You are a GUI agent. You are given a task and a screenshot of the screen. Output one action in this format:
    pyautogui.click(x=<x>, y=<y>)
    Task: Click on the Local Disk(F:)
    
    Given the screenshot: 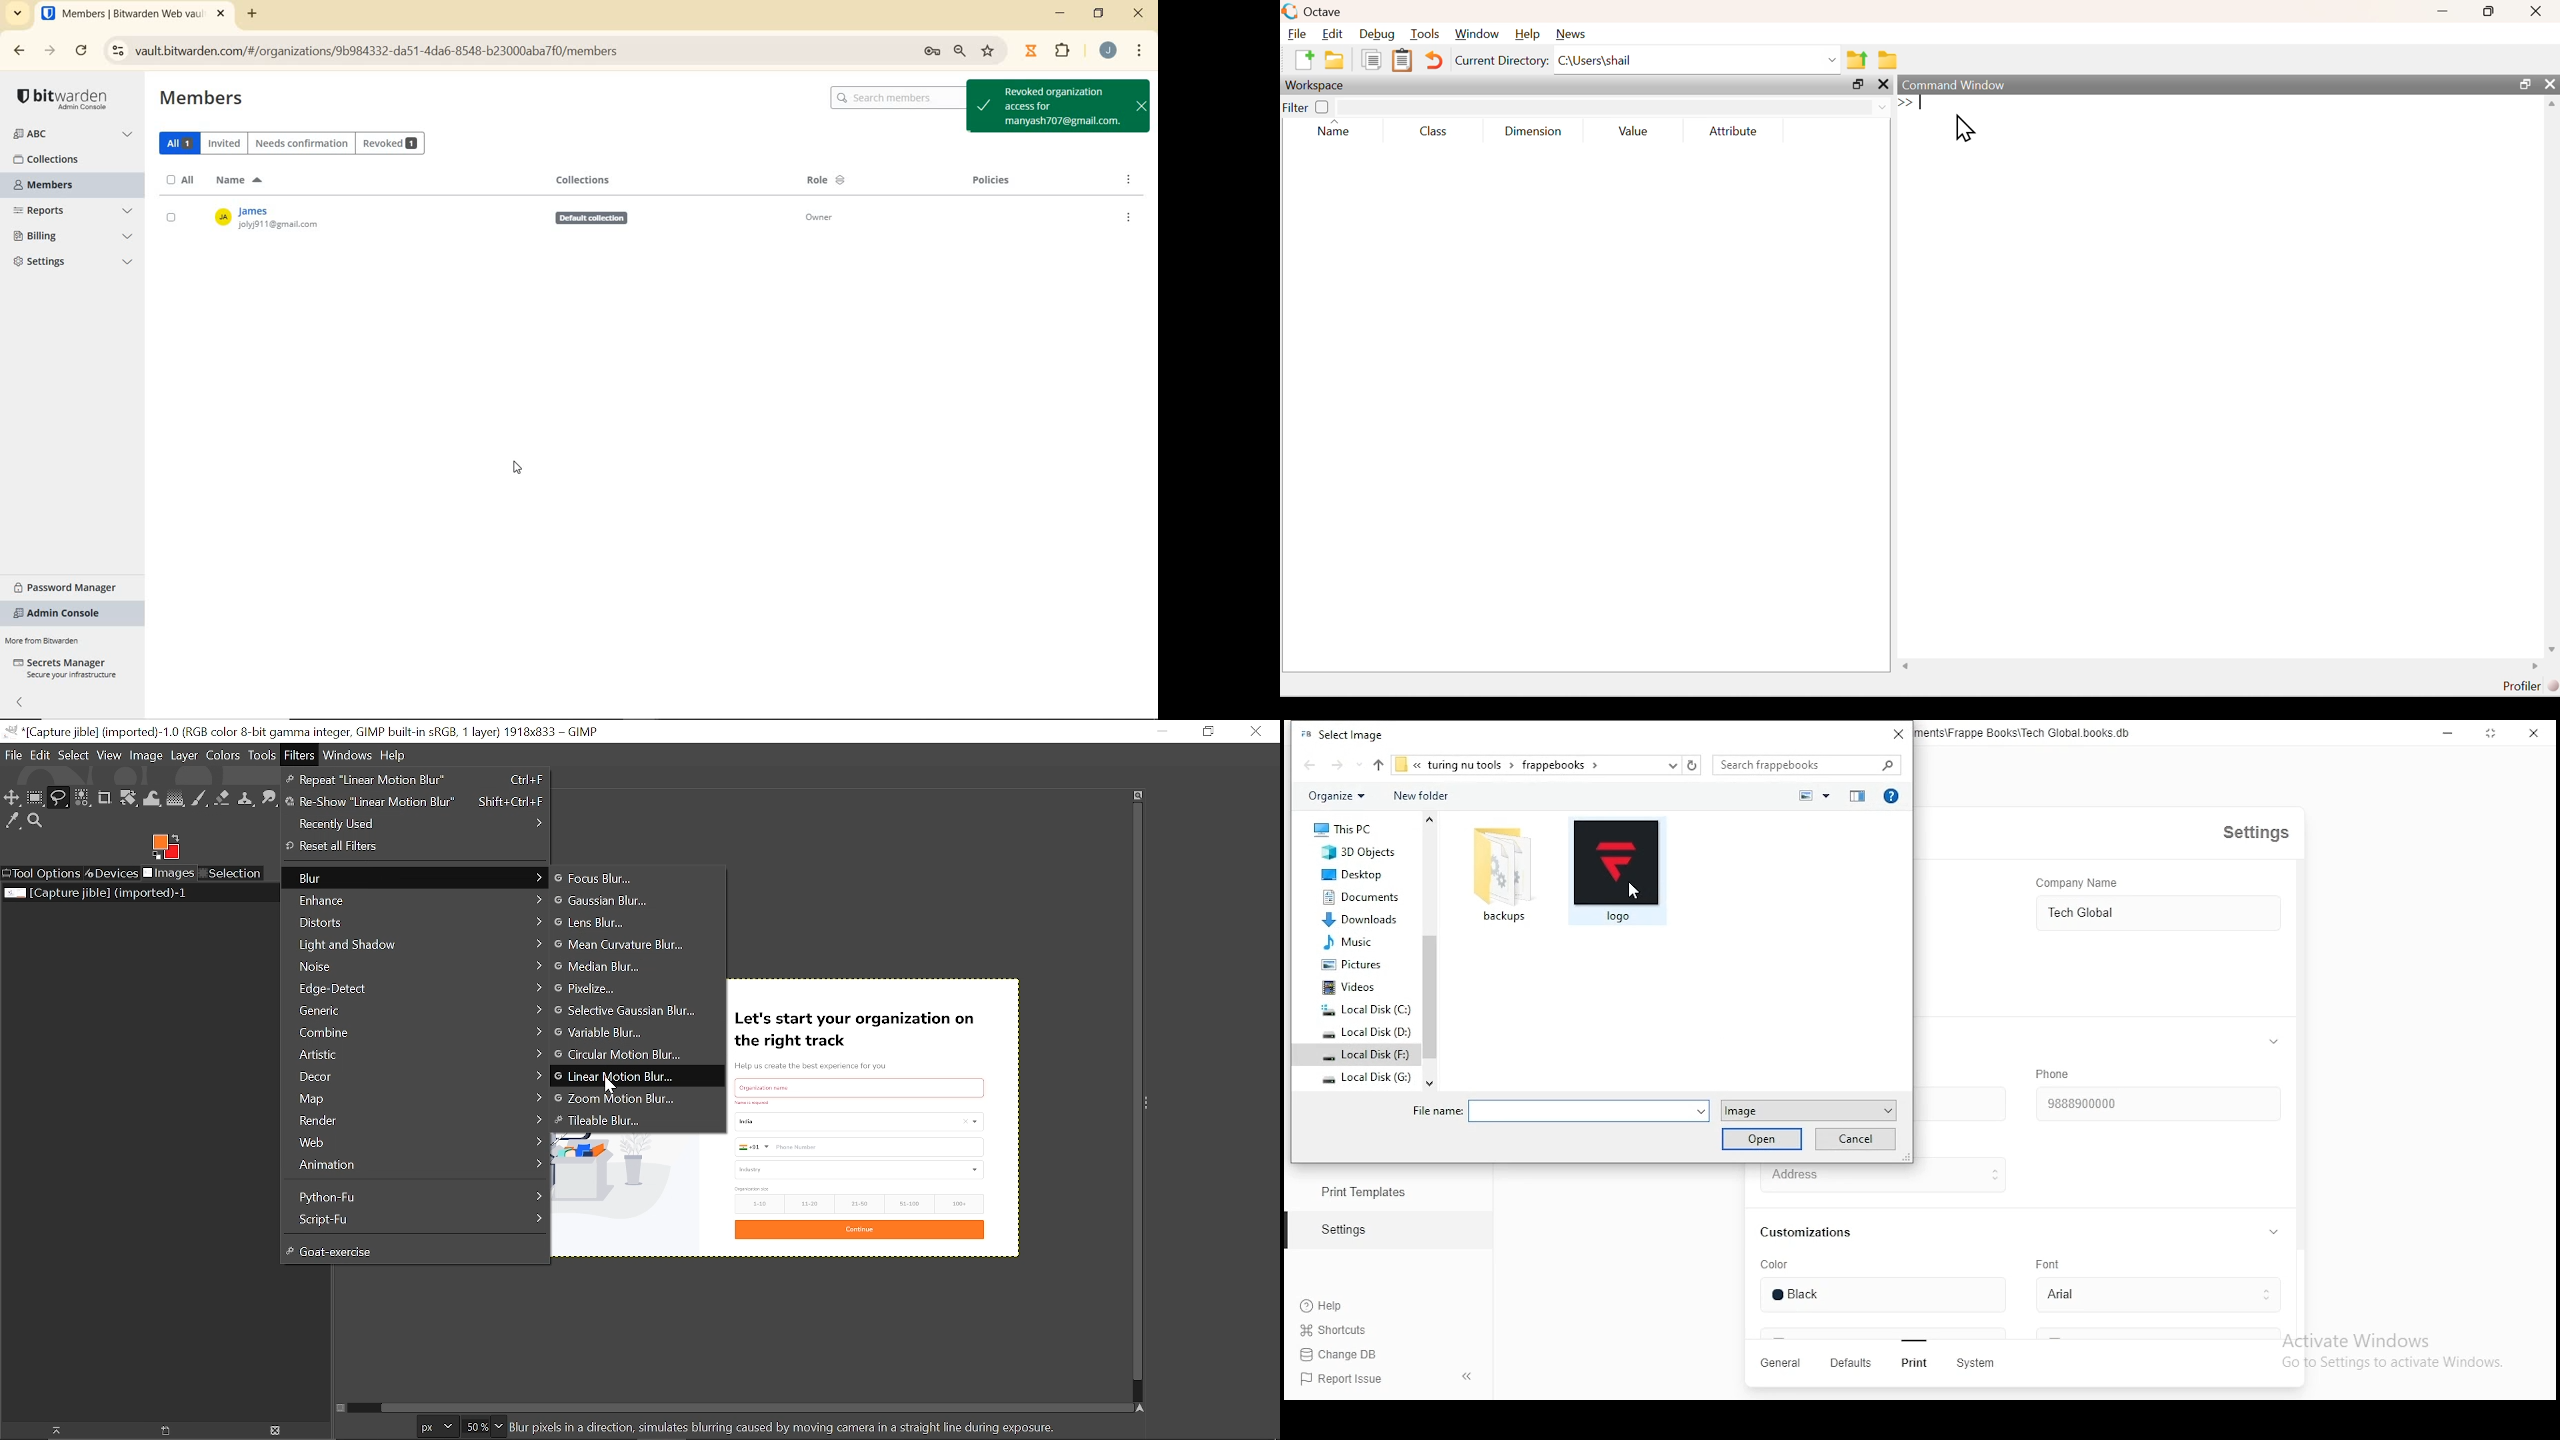 What is the action you would take?
    pyautogui.click(x=1368, y=1056)
    